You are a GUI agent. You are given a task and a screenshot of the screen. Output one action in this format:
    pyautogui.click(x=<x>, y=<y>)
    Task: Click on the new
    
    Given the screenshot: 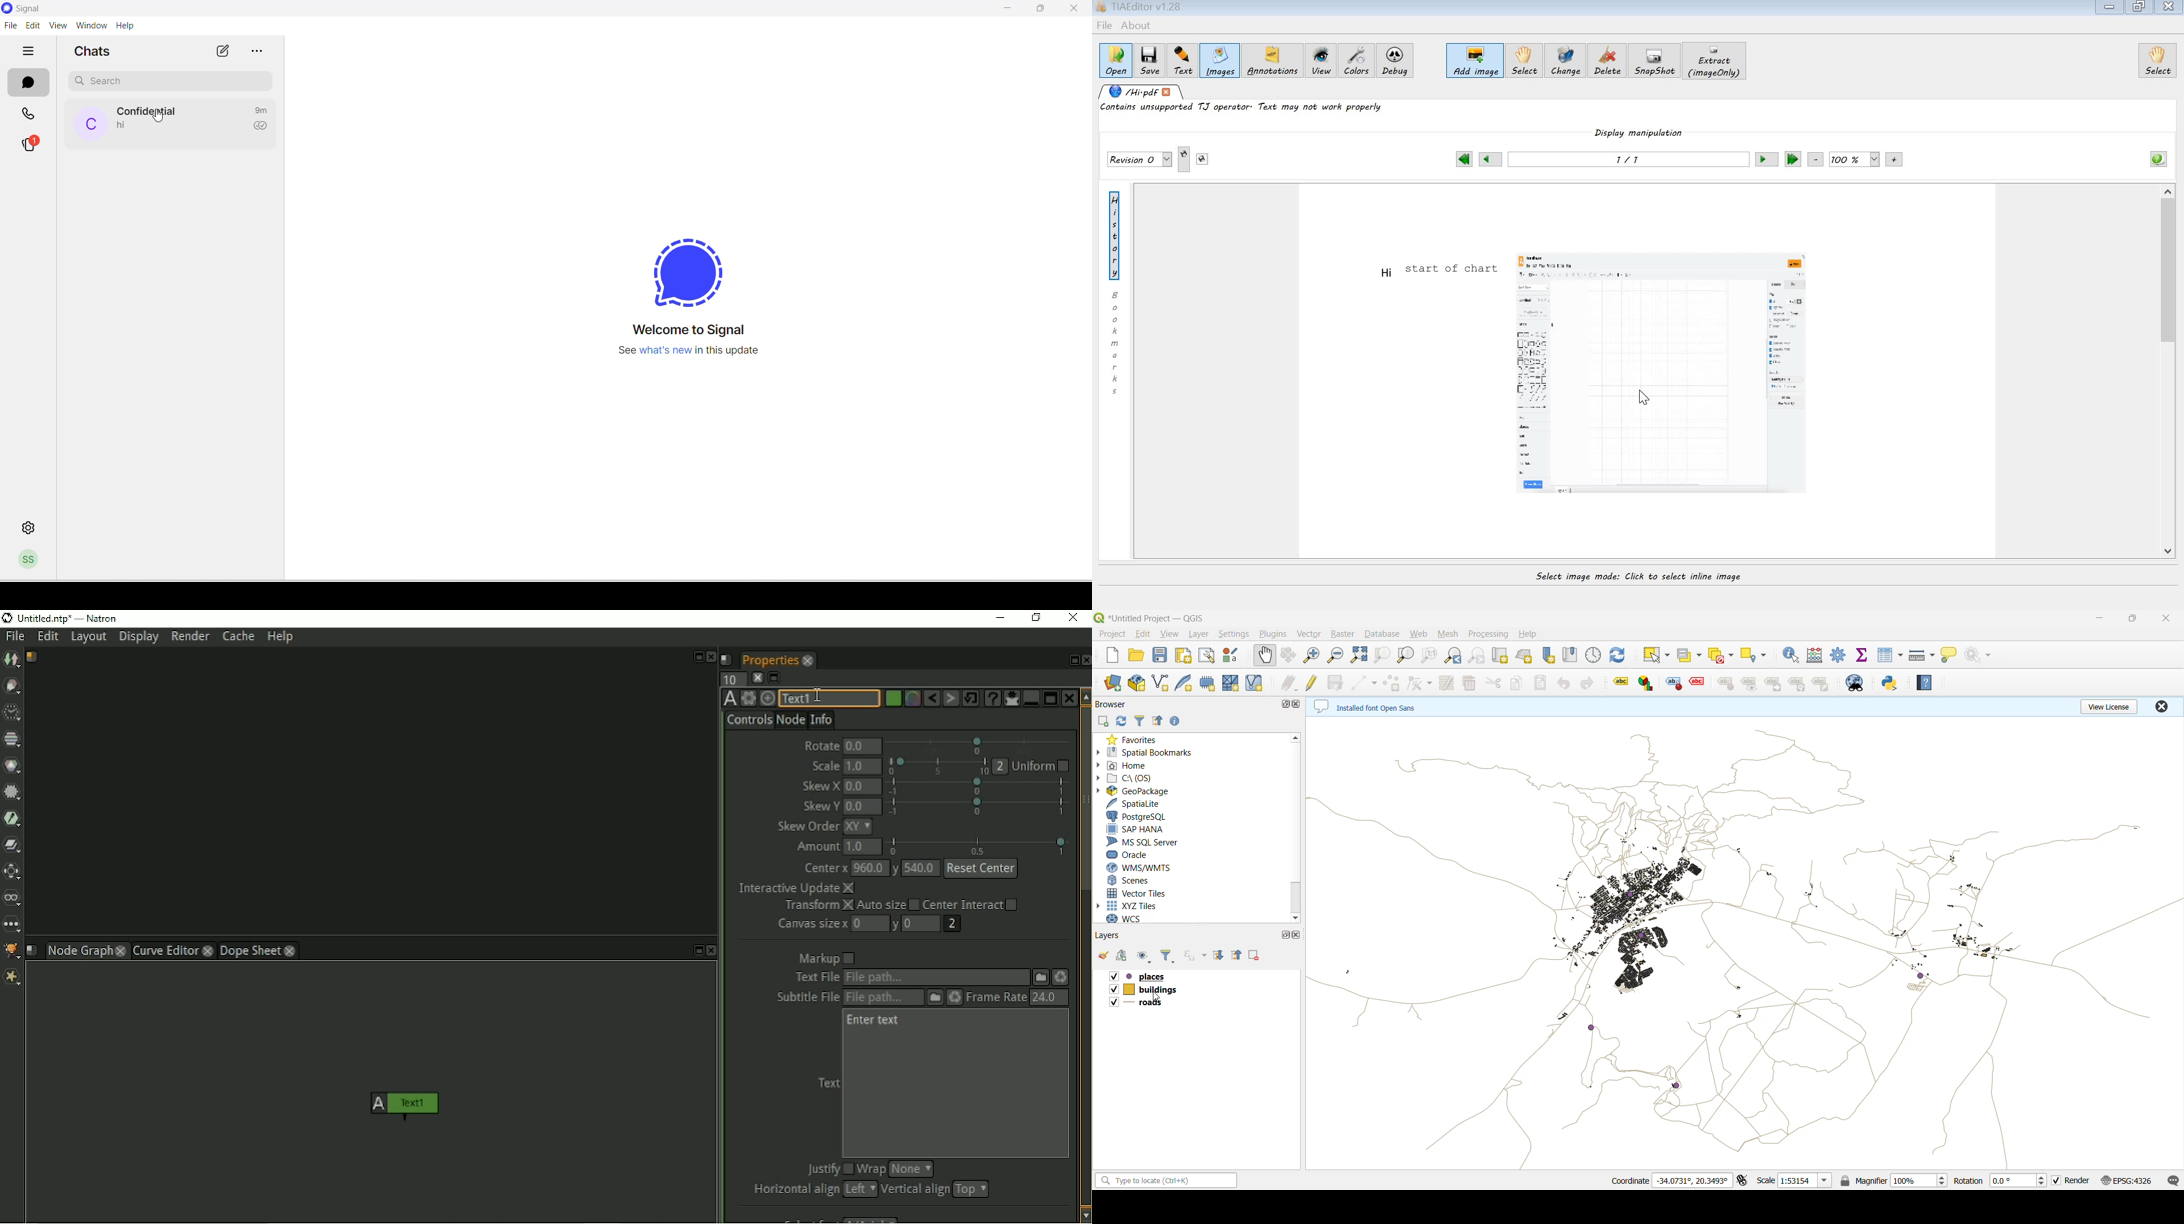 What is the action you would take?
    pyautogui.click(x=1107, y=655)
    